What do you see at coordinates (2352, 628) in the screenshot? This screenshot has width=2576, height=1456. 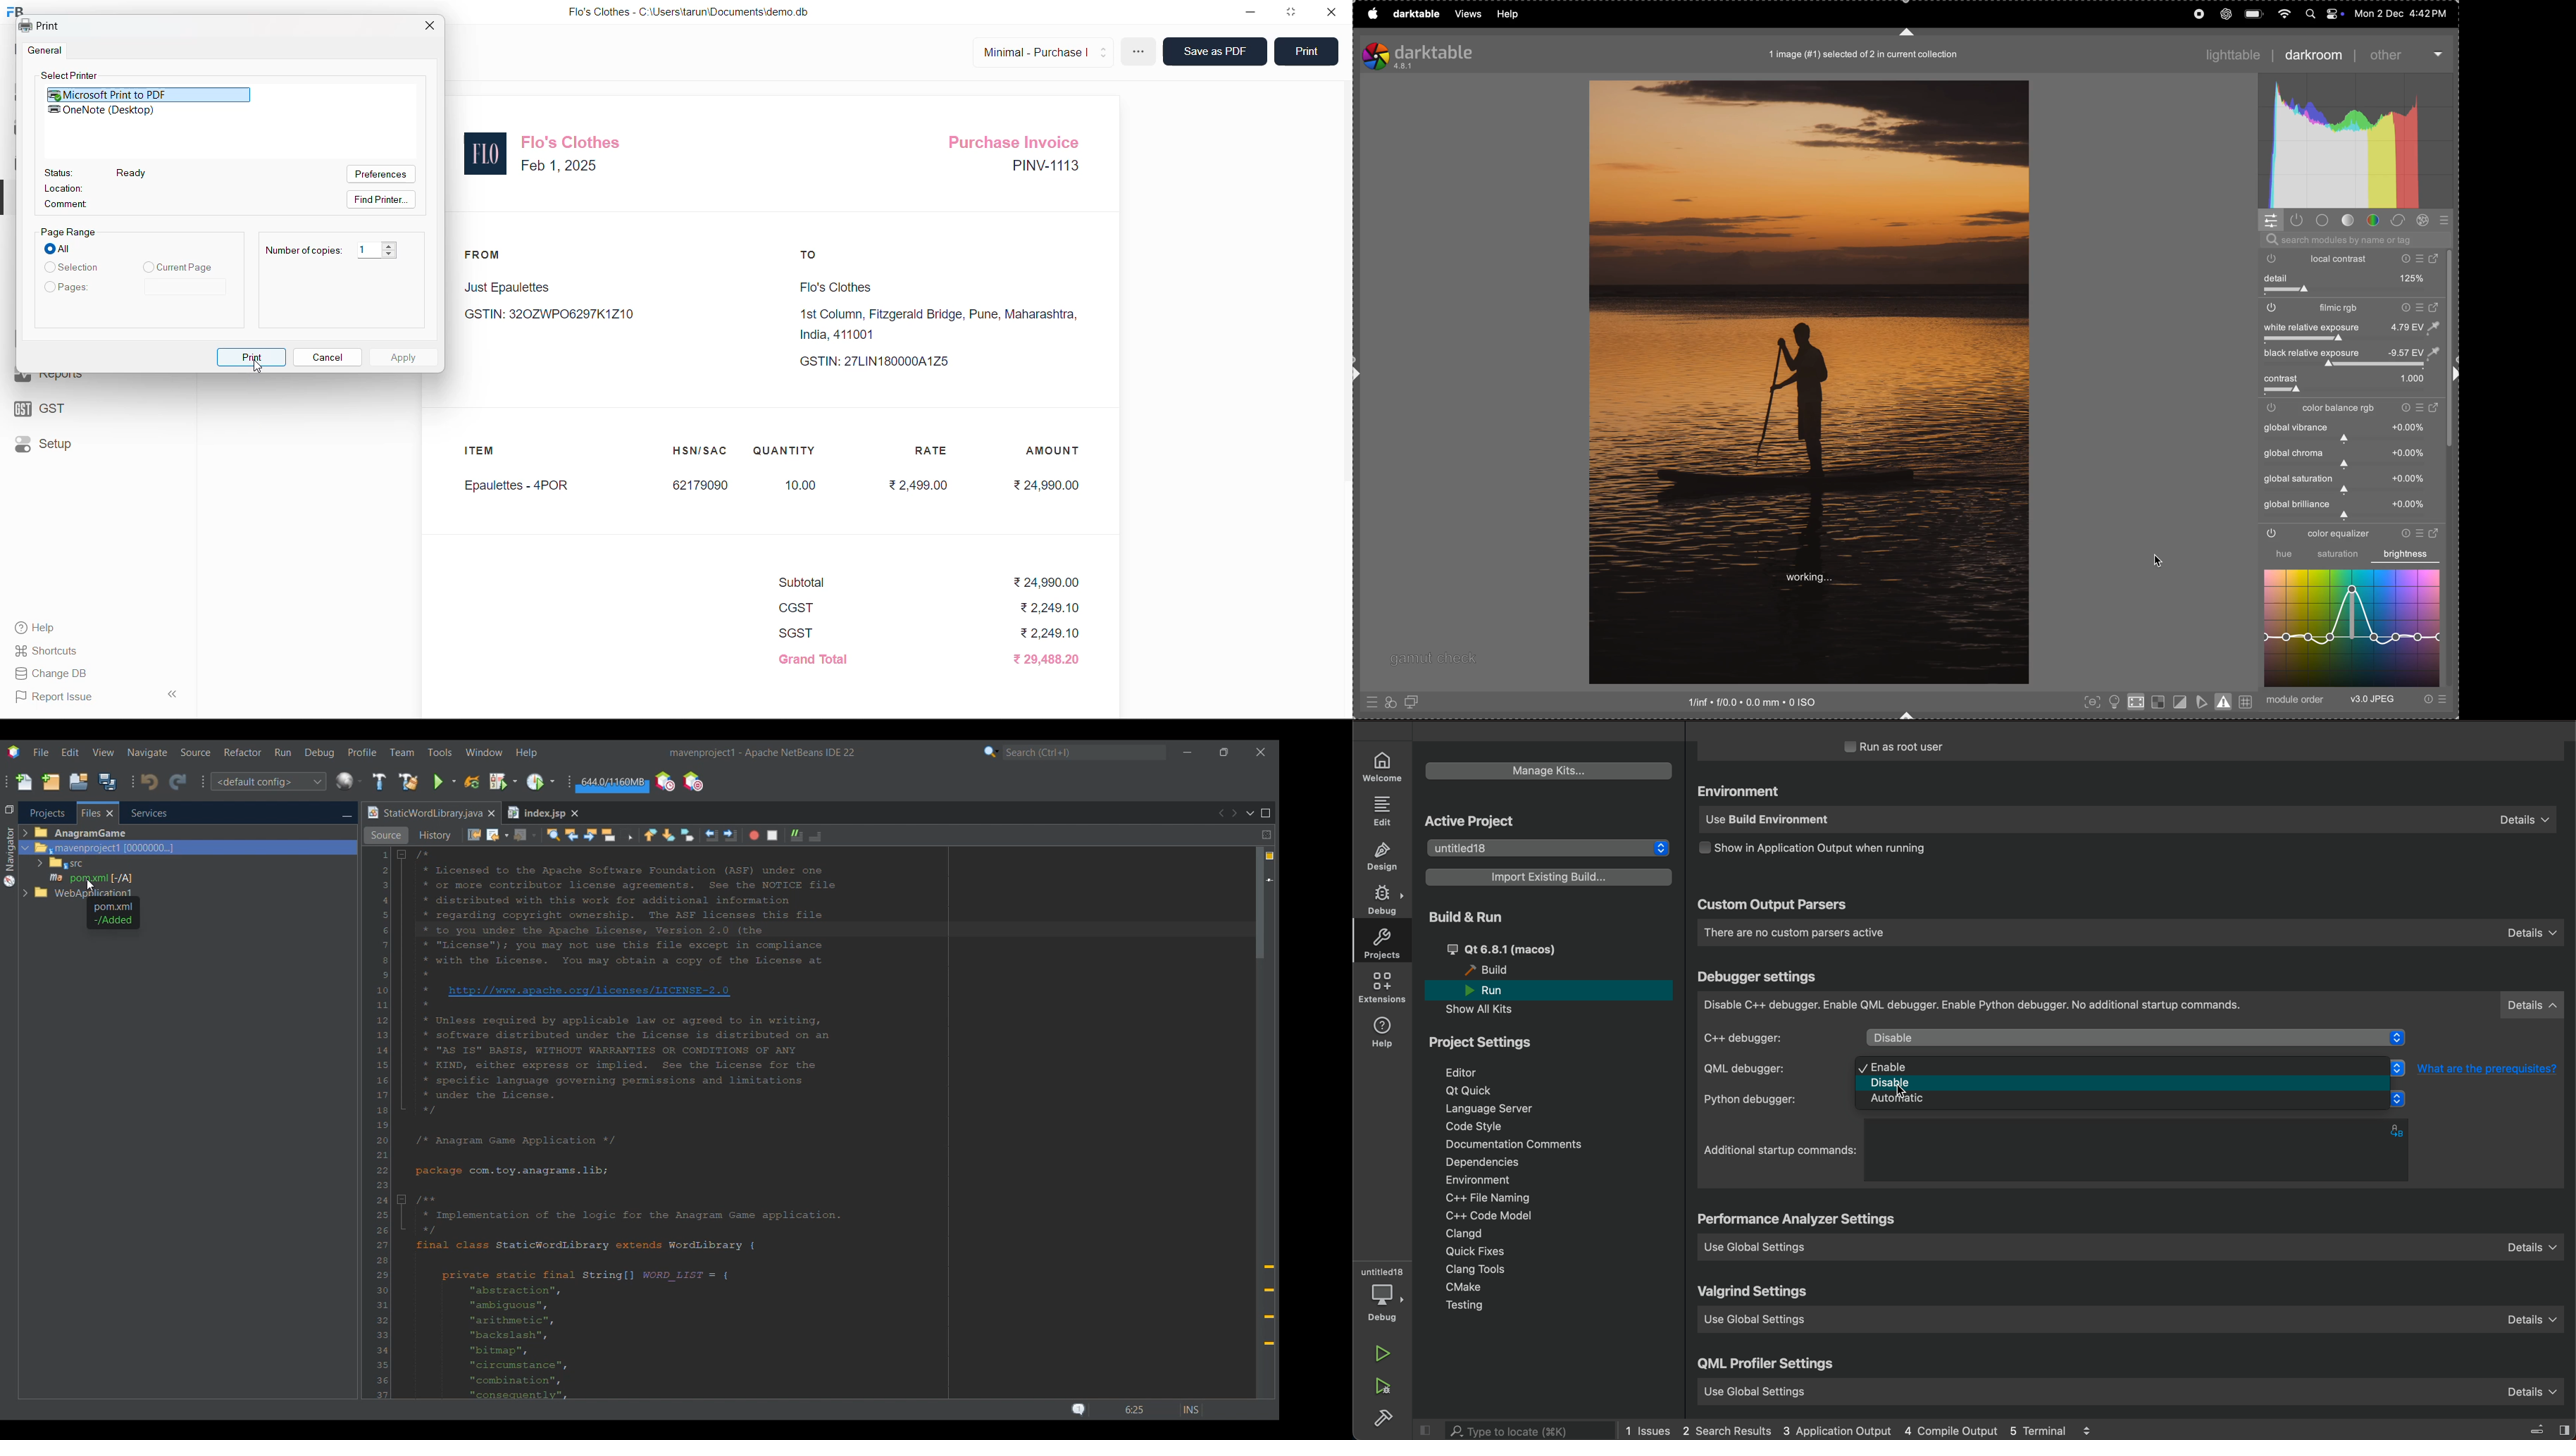 I see `color graph` at bounding box center [2352, 628].